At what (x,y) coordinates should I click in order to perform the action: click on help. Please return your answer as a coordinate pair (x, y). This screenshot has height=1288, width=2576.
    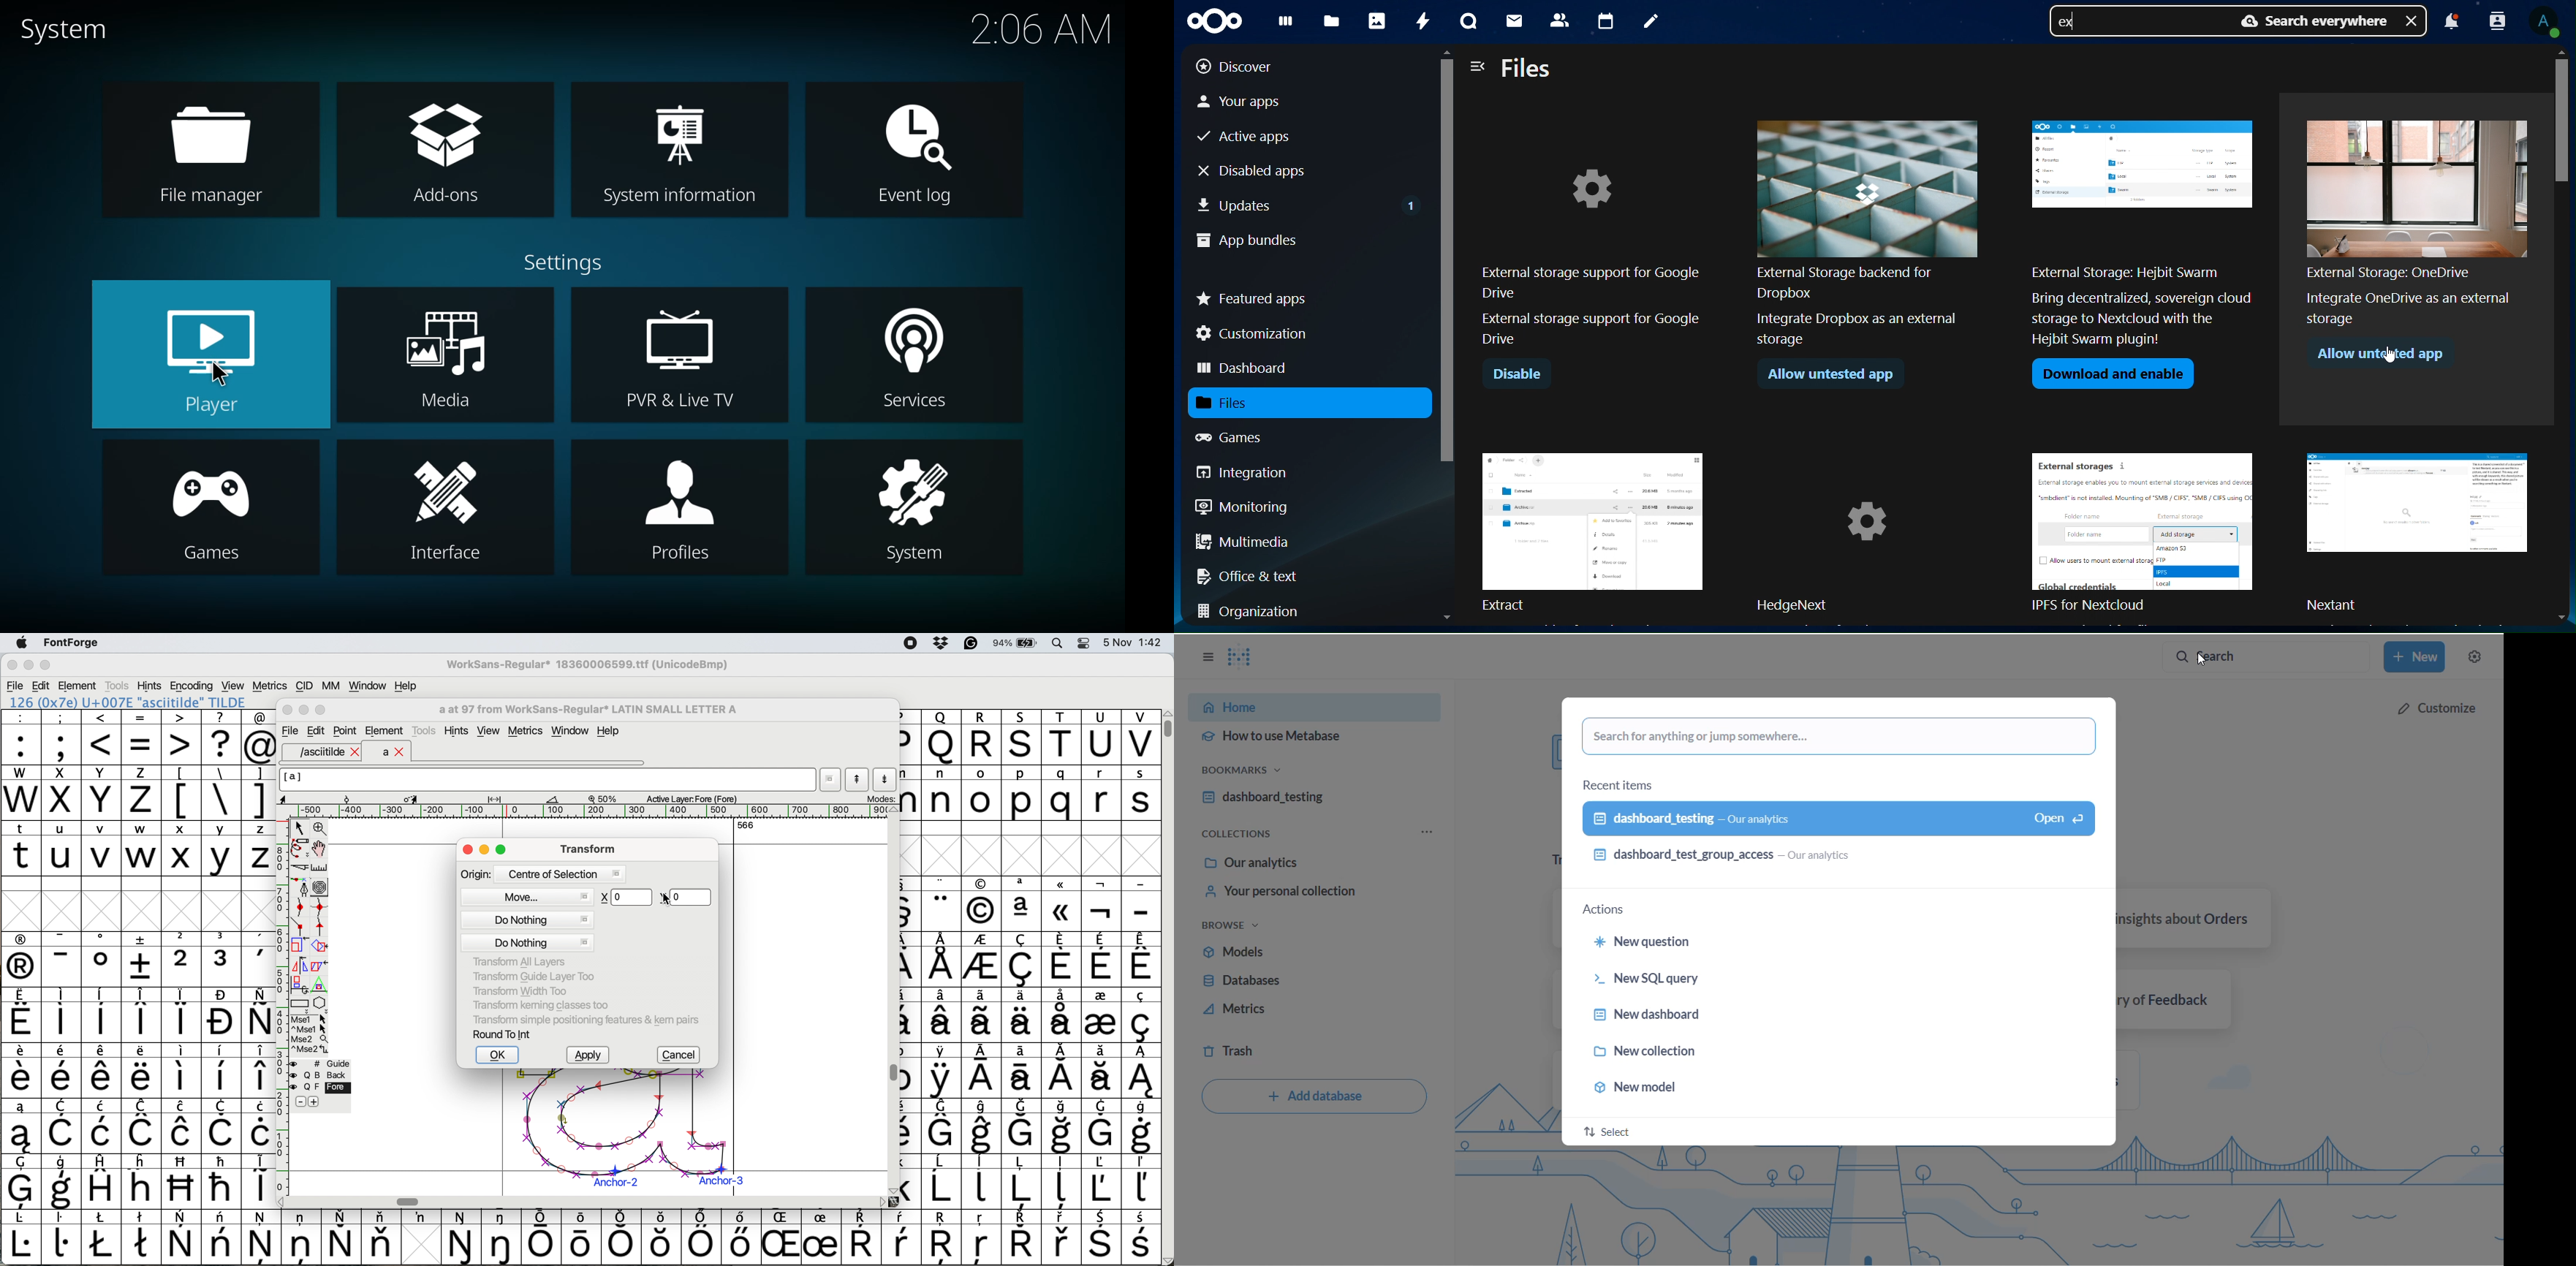
    Looking at the image, I should click on (407, 685).